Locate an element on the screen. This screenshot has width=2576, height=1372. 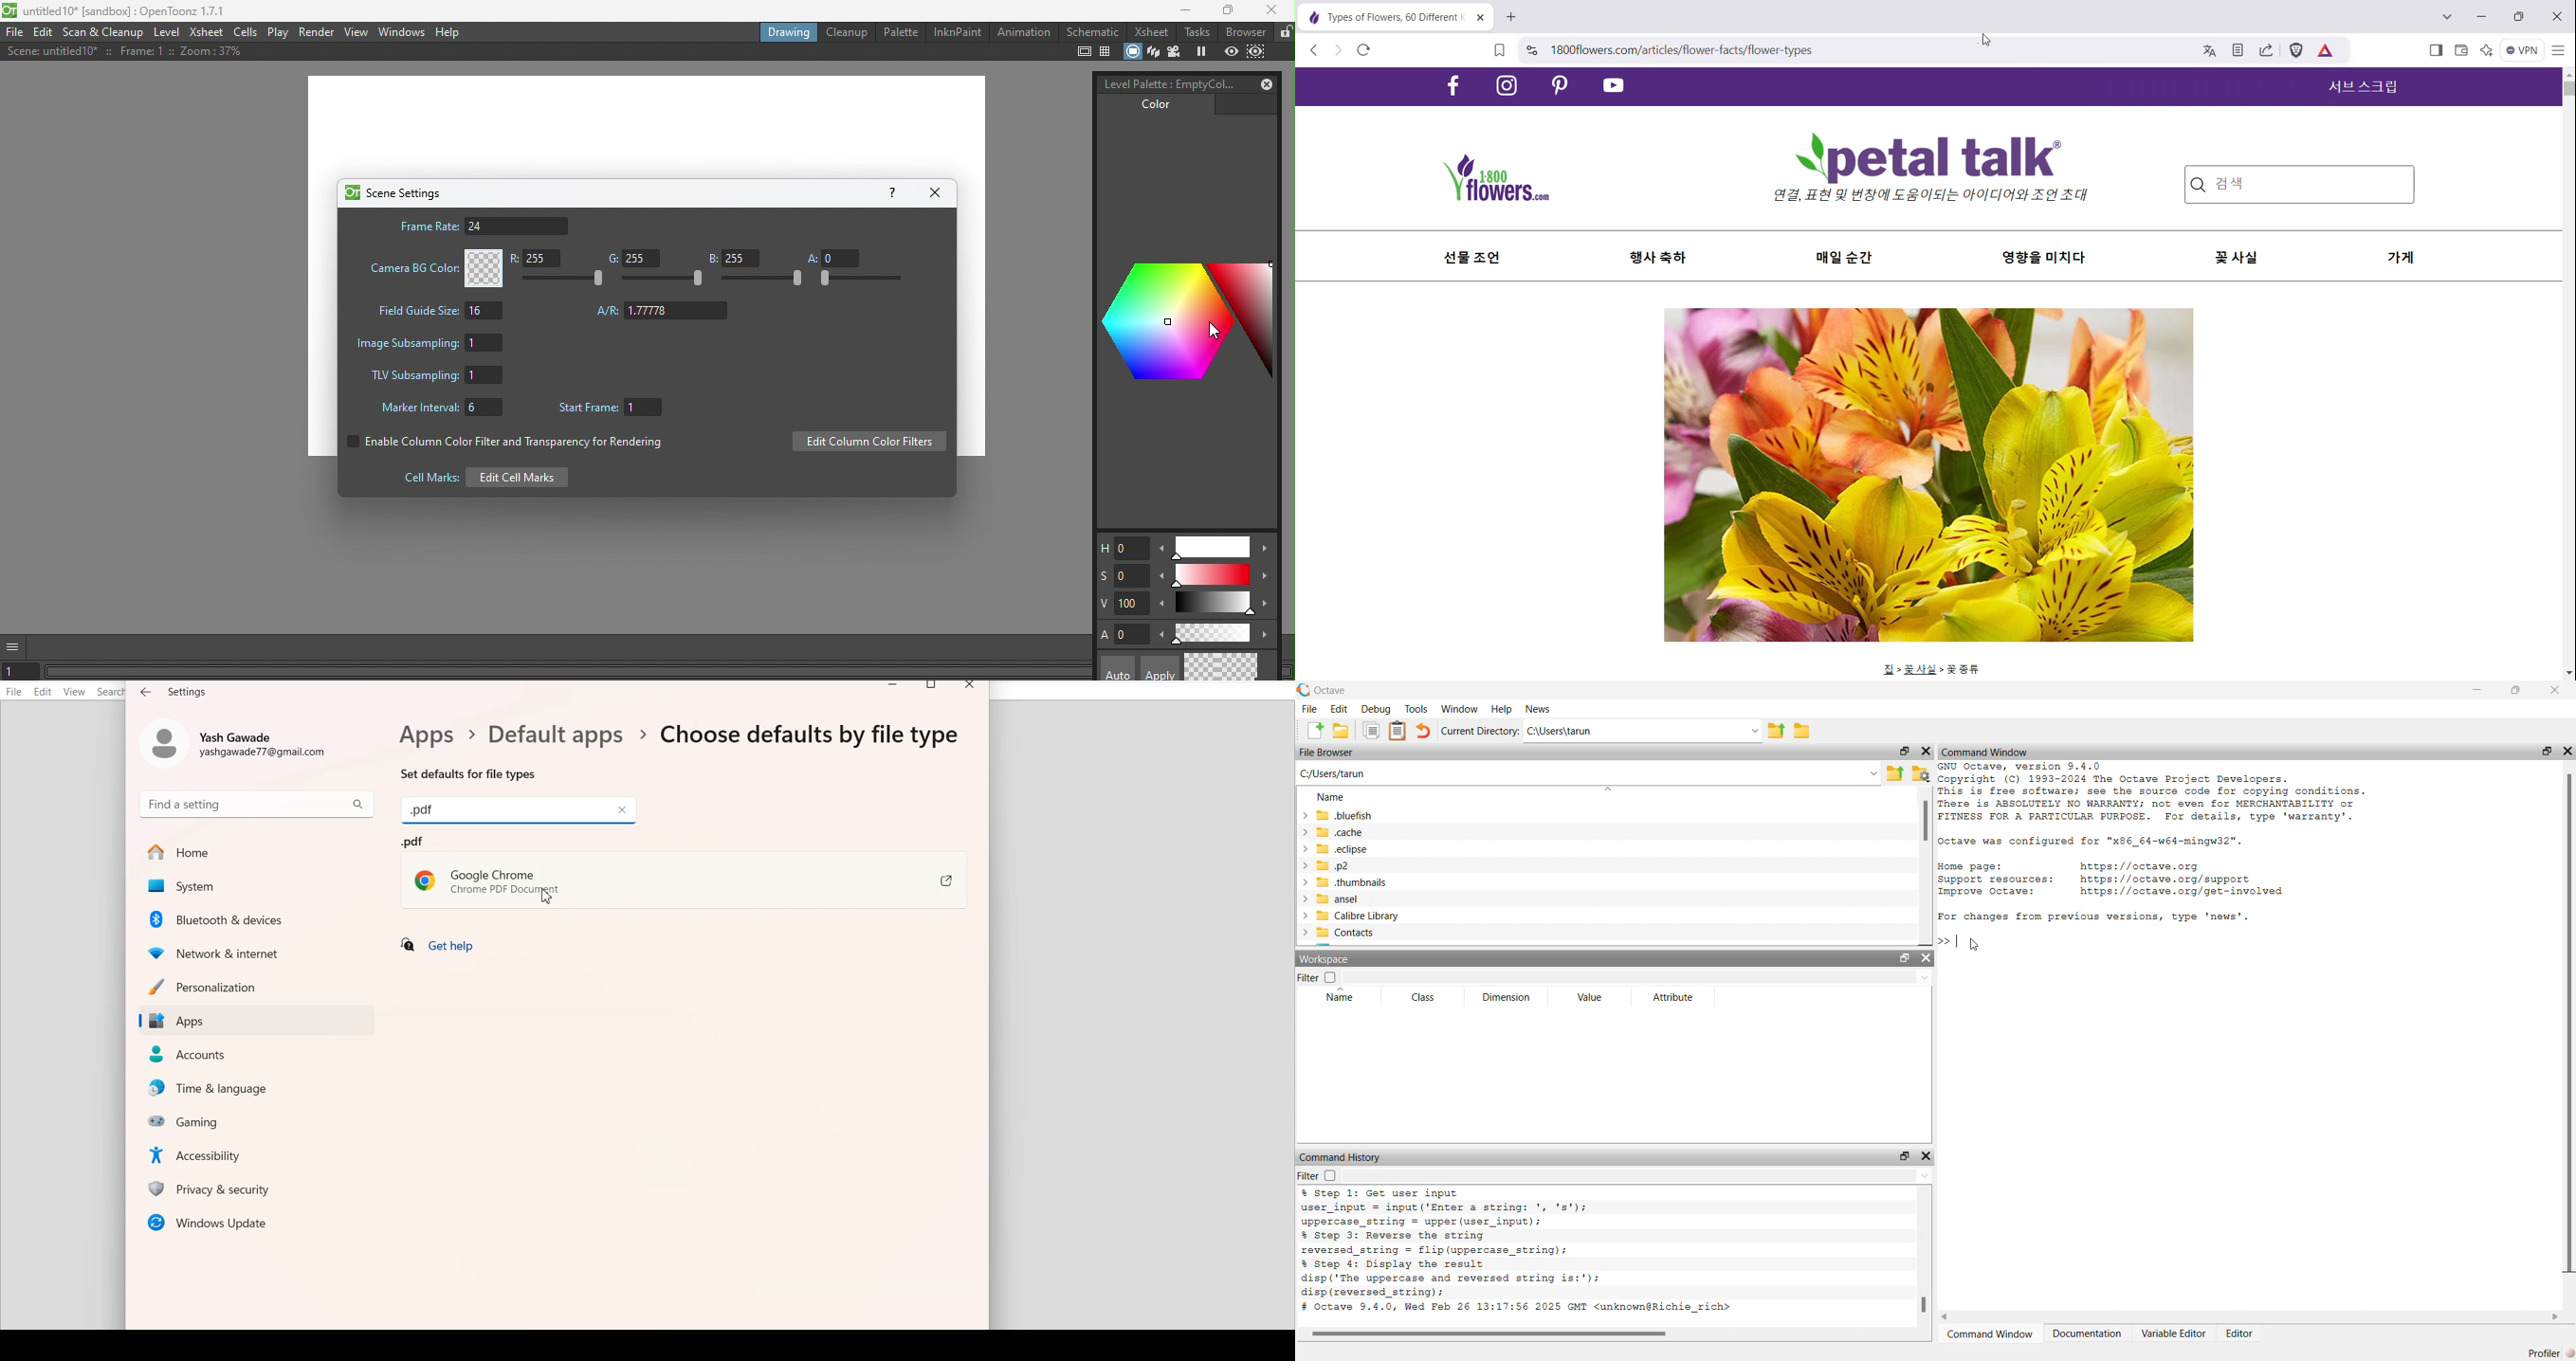
code to convert string to uppercase is located at coordinates (1463, 1208).